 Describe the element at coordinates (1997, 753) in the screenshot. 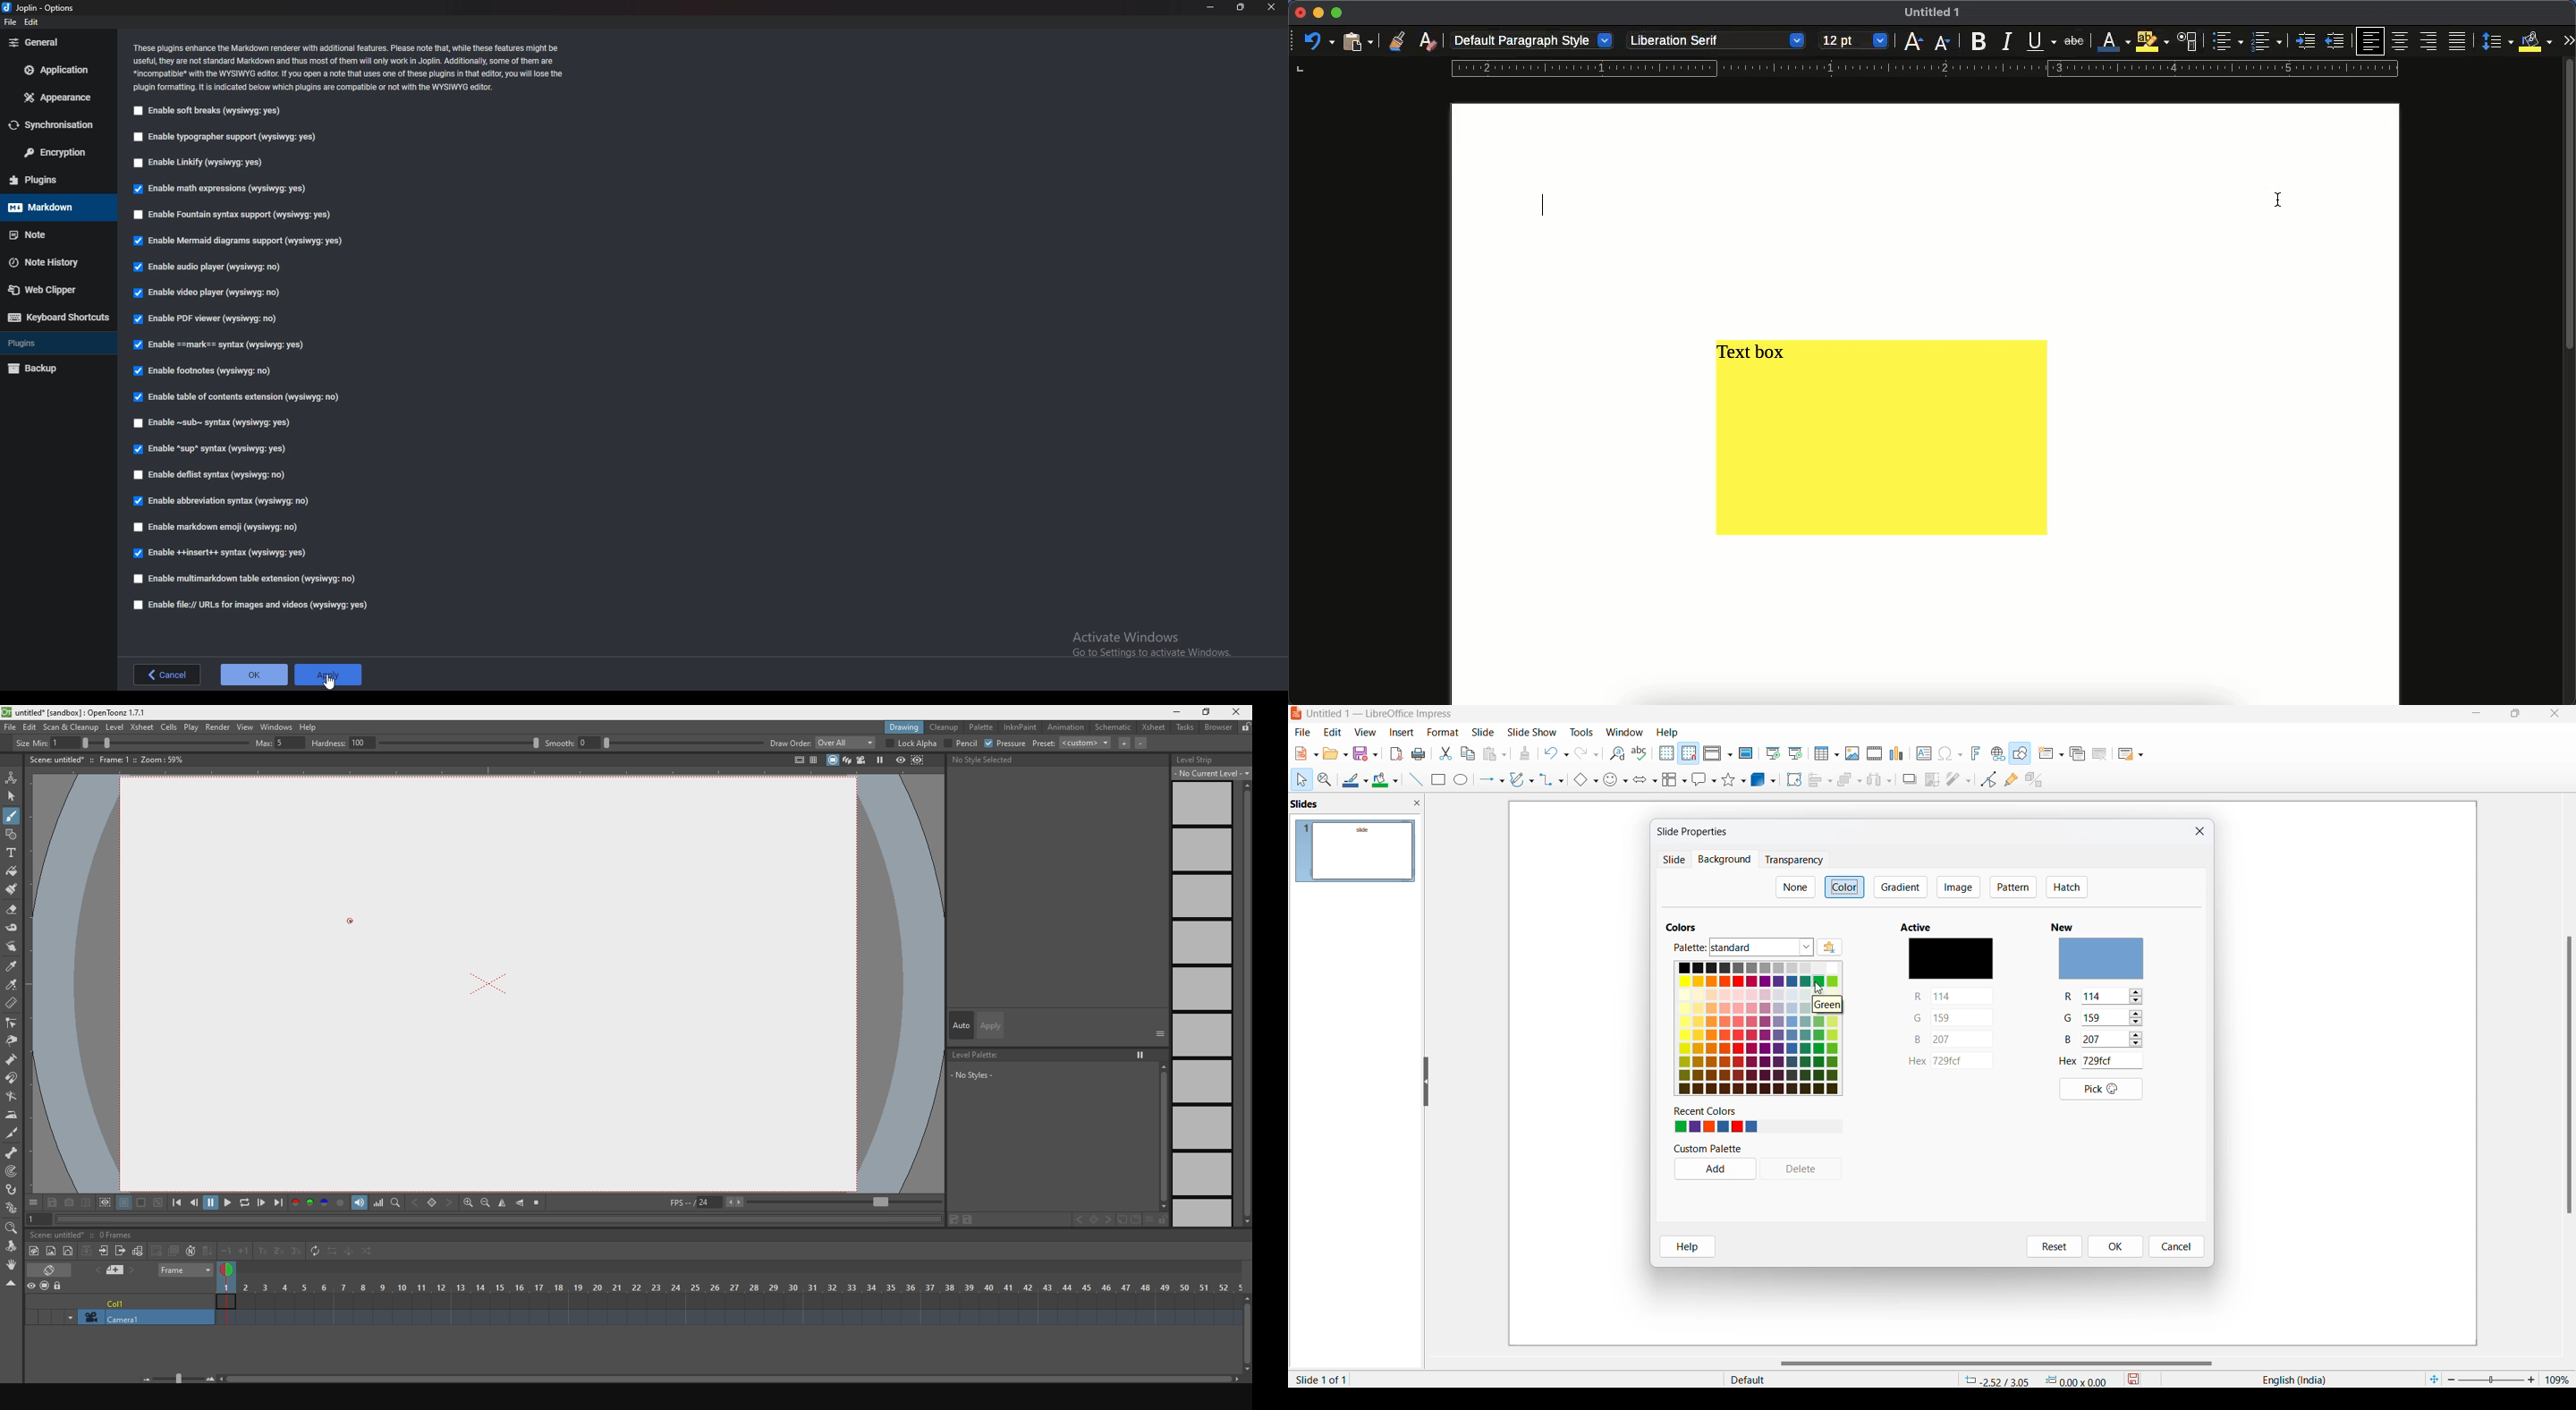

I see `insert hyperlink` at that location.